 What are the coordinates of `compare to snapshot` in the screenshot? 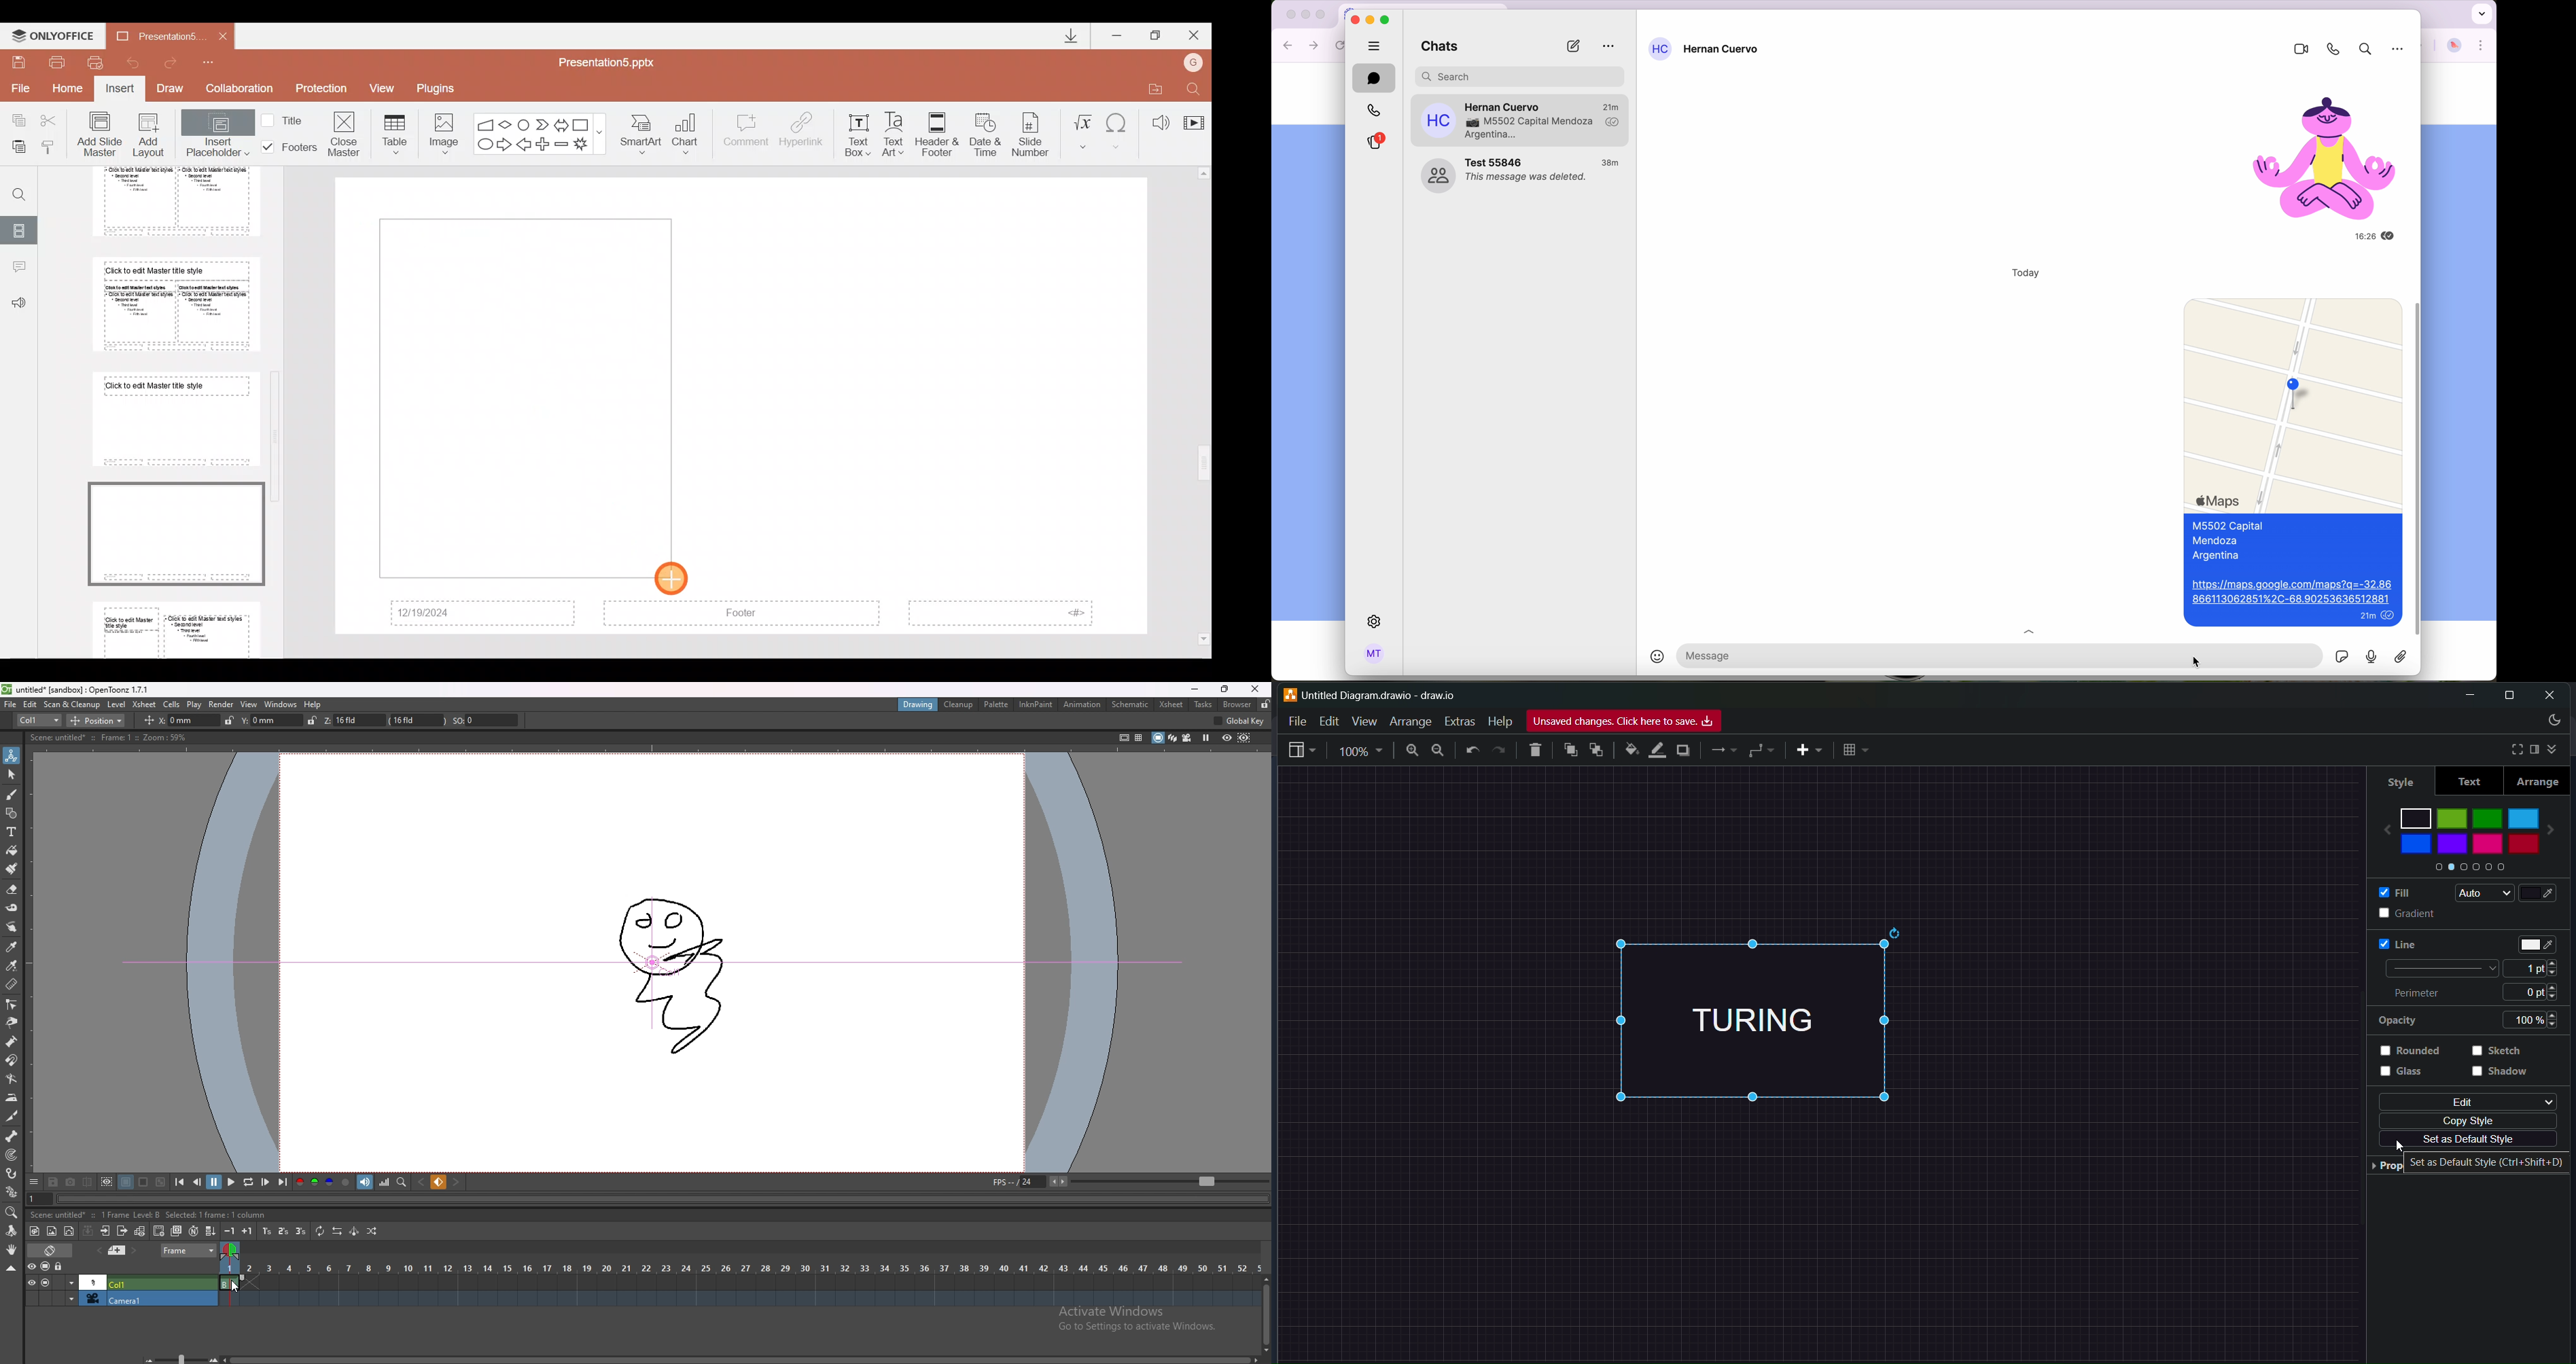 It's located at (87, 1182).